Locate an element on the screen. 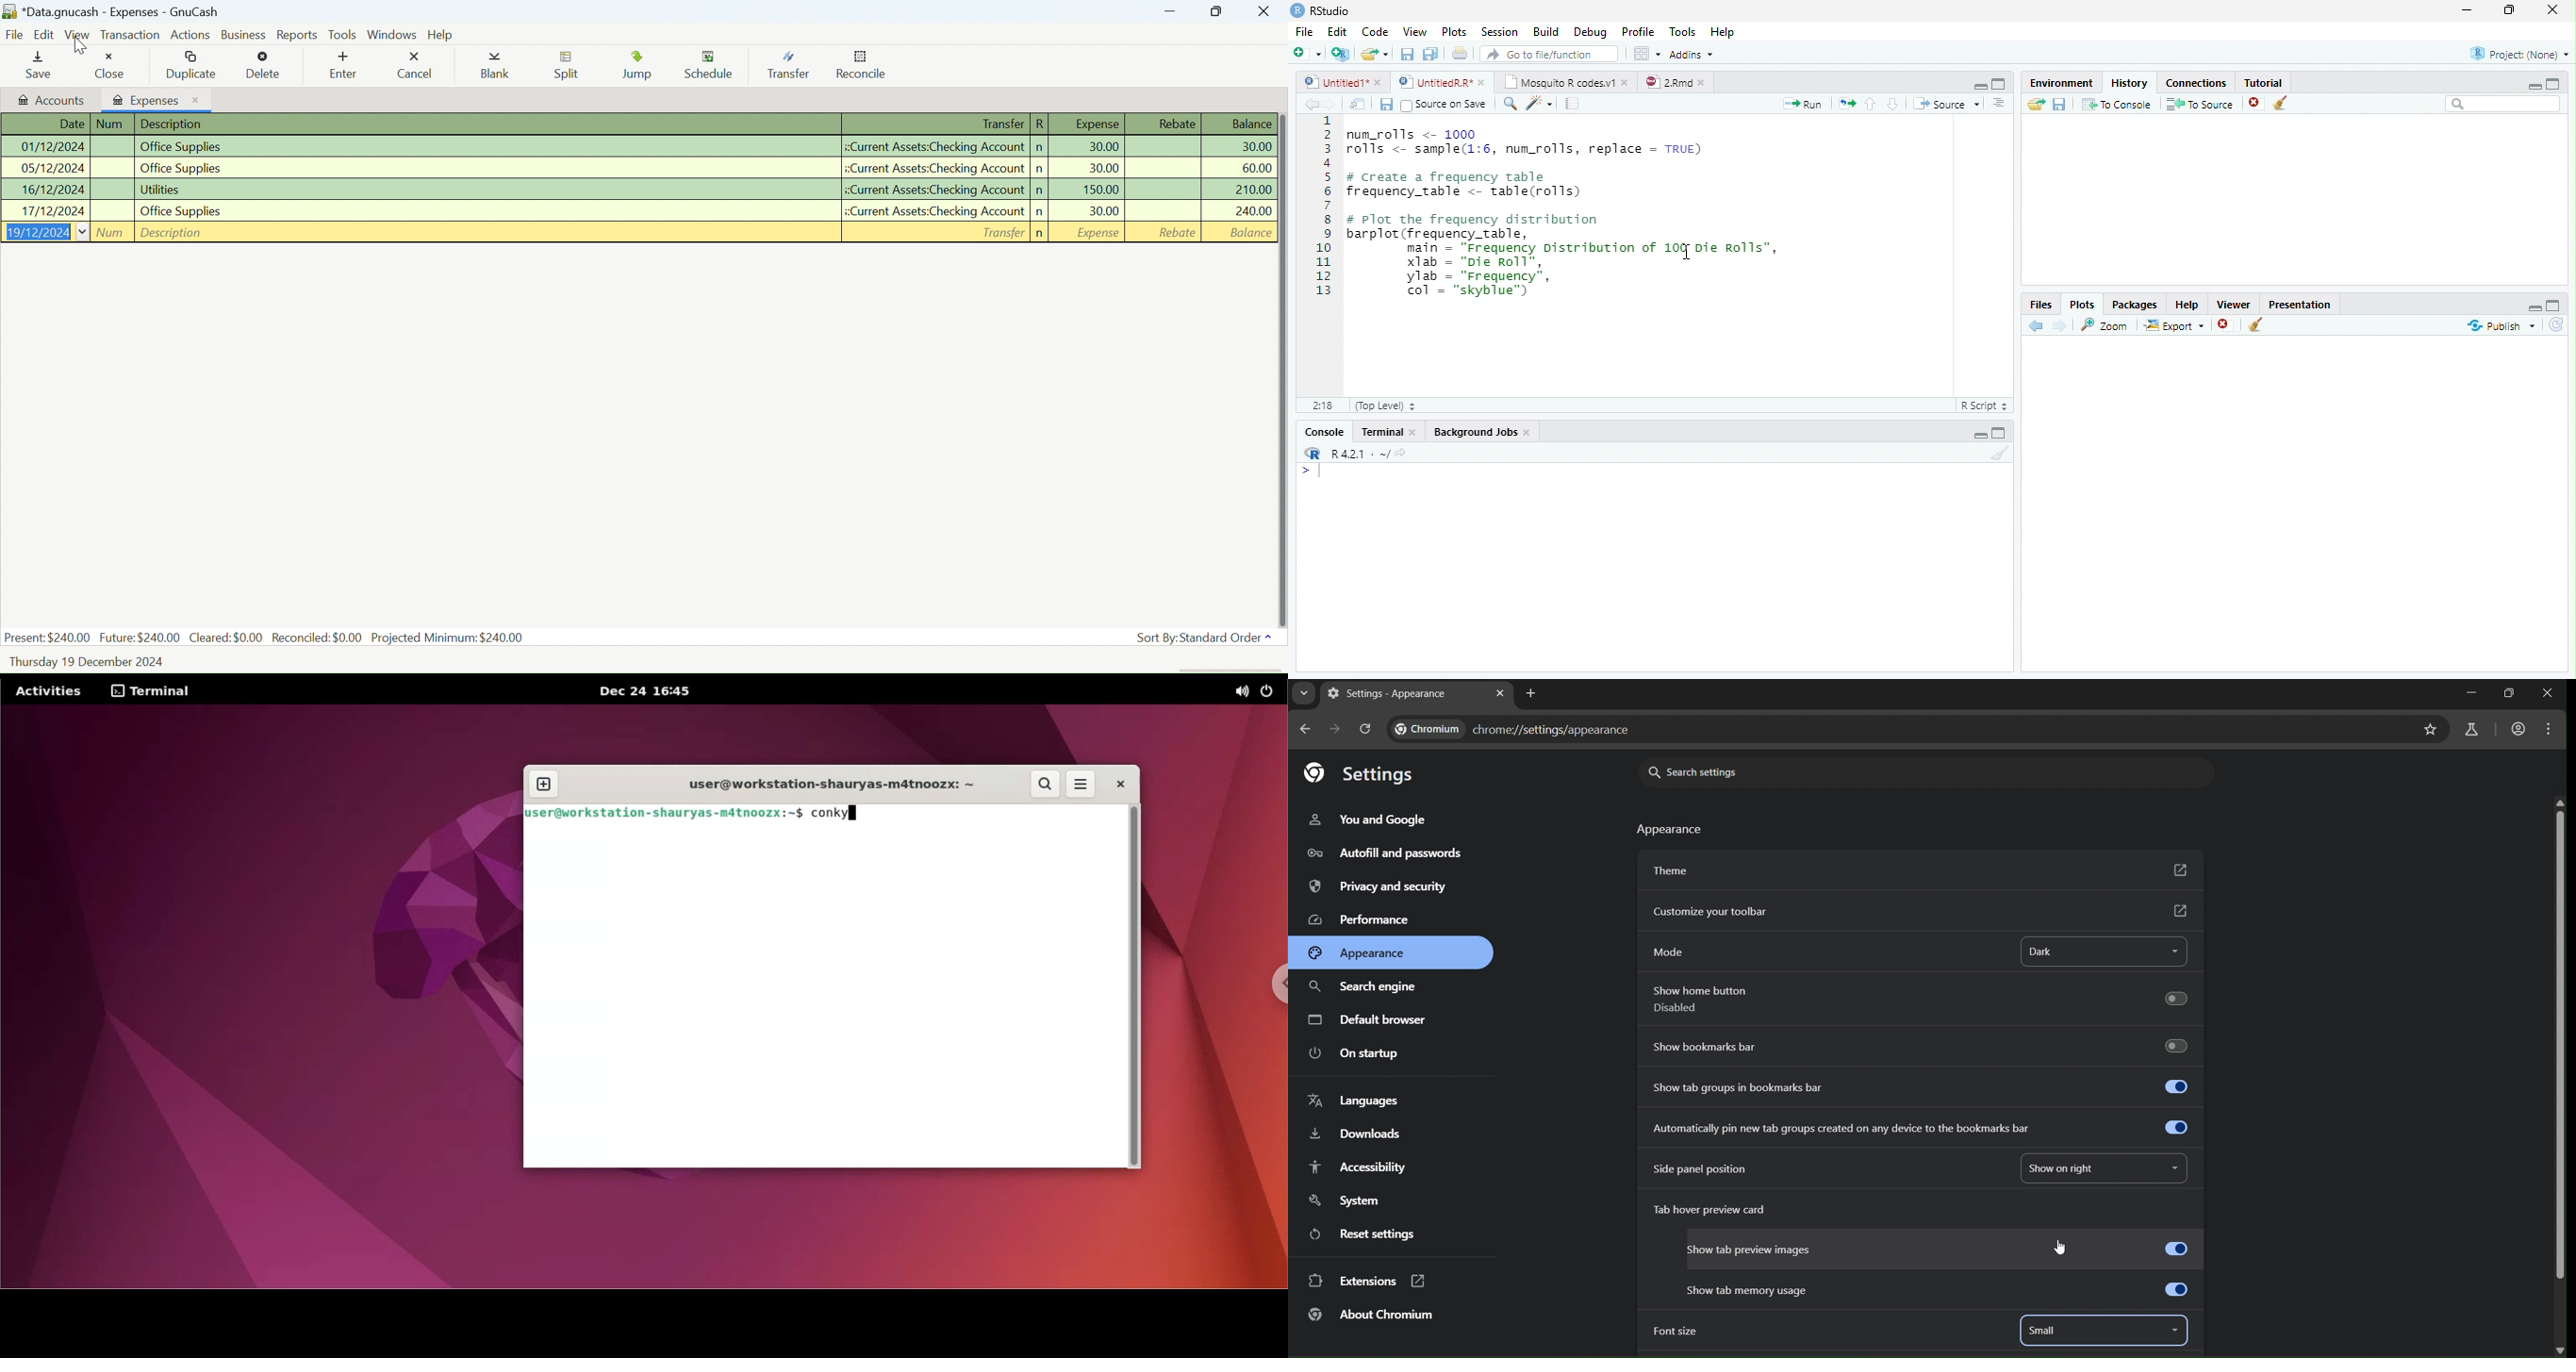  Console is located at coordinates (1652, 567).